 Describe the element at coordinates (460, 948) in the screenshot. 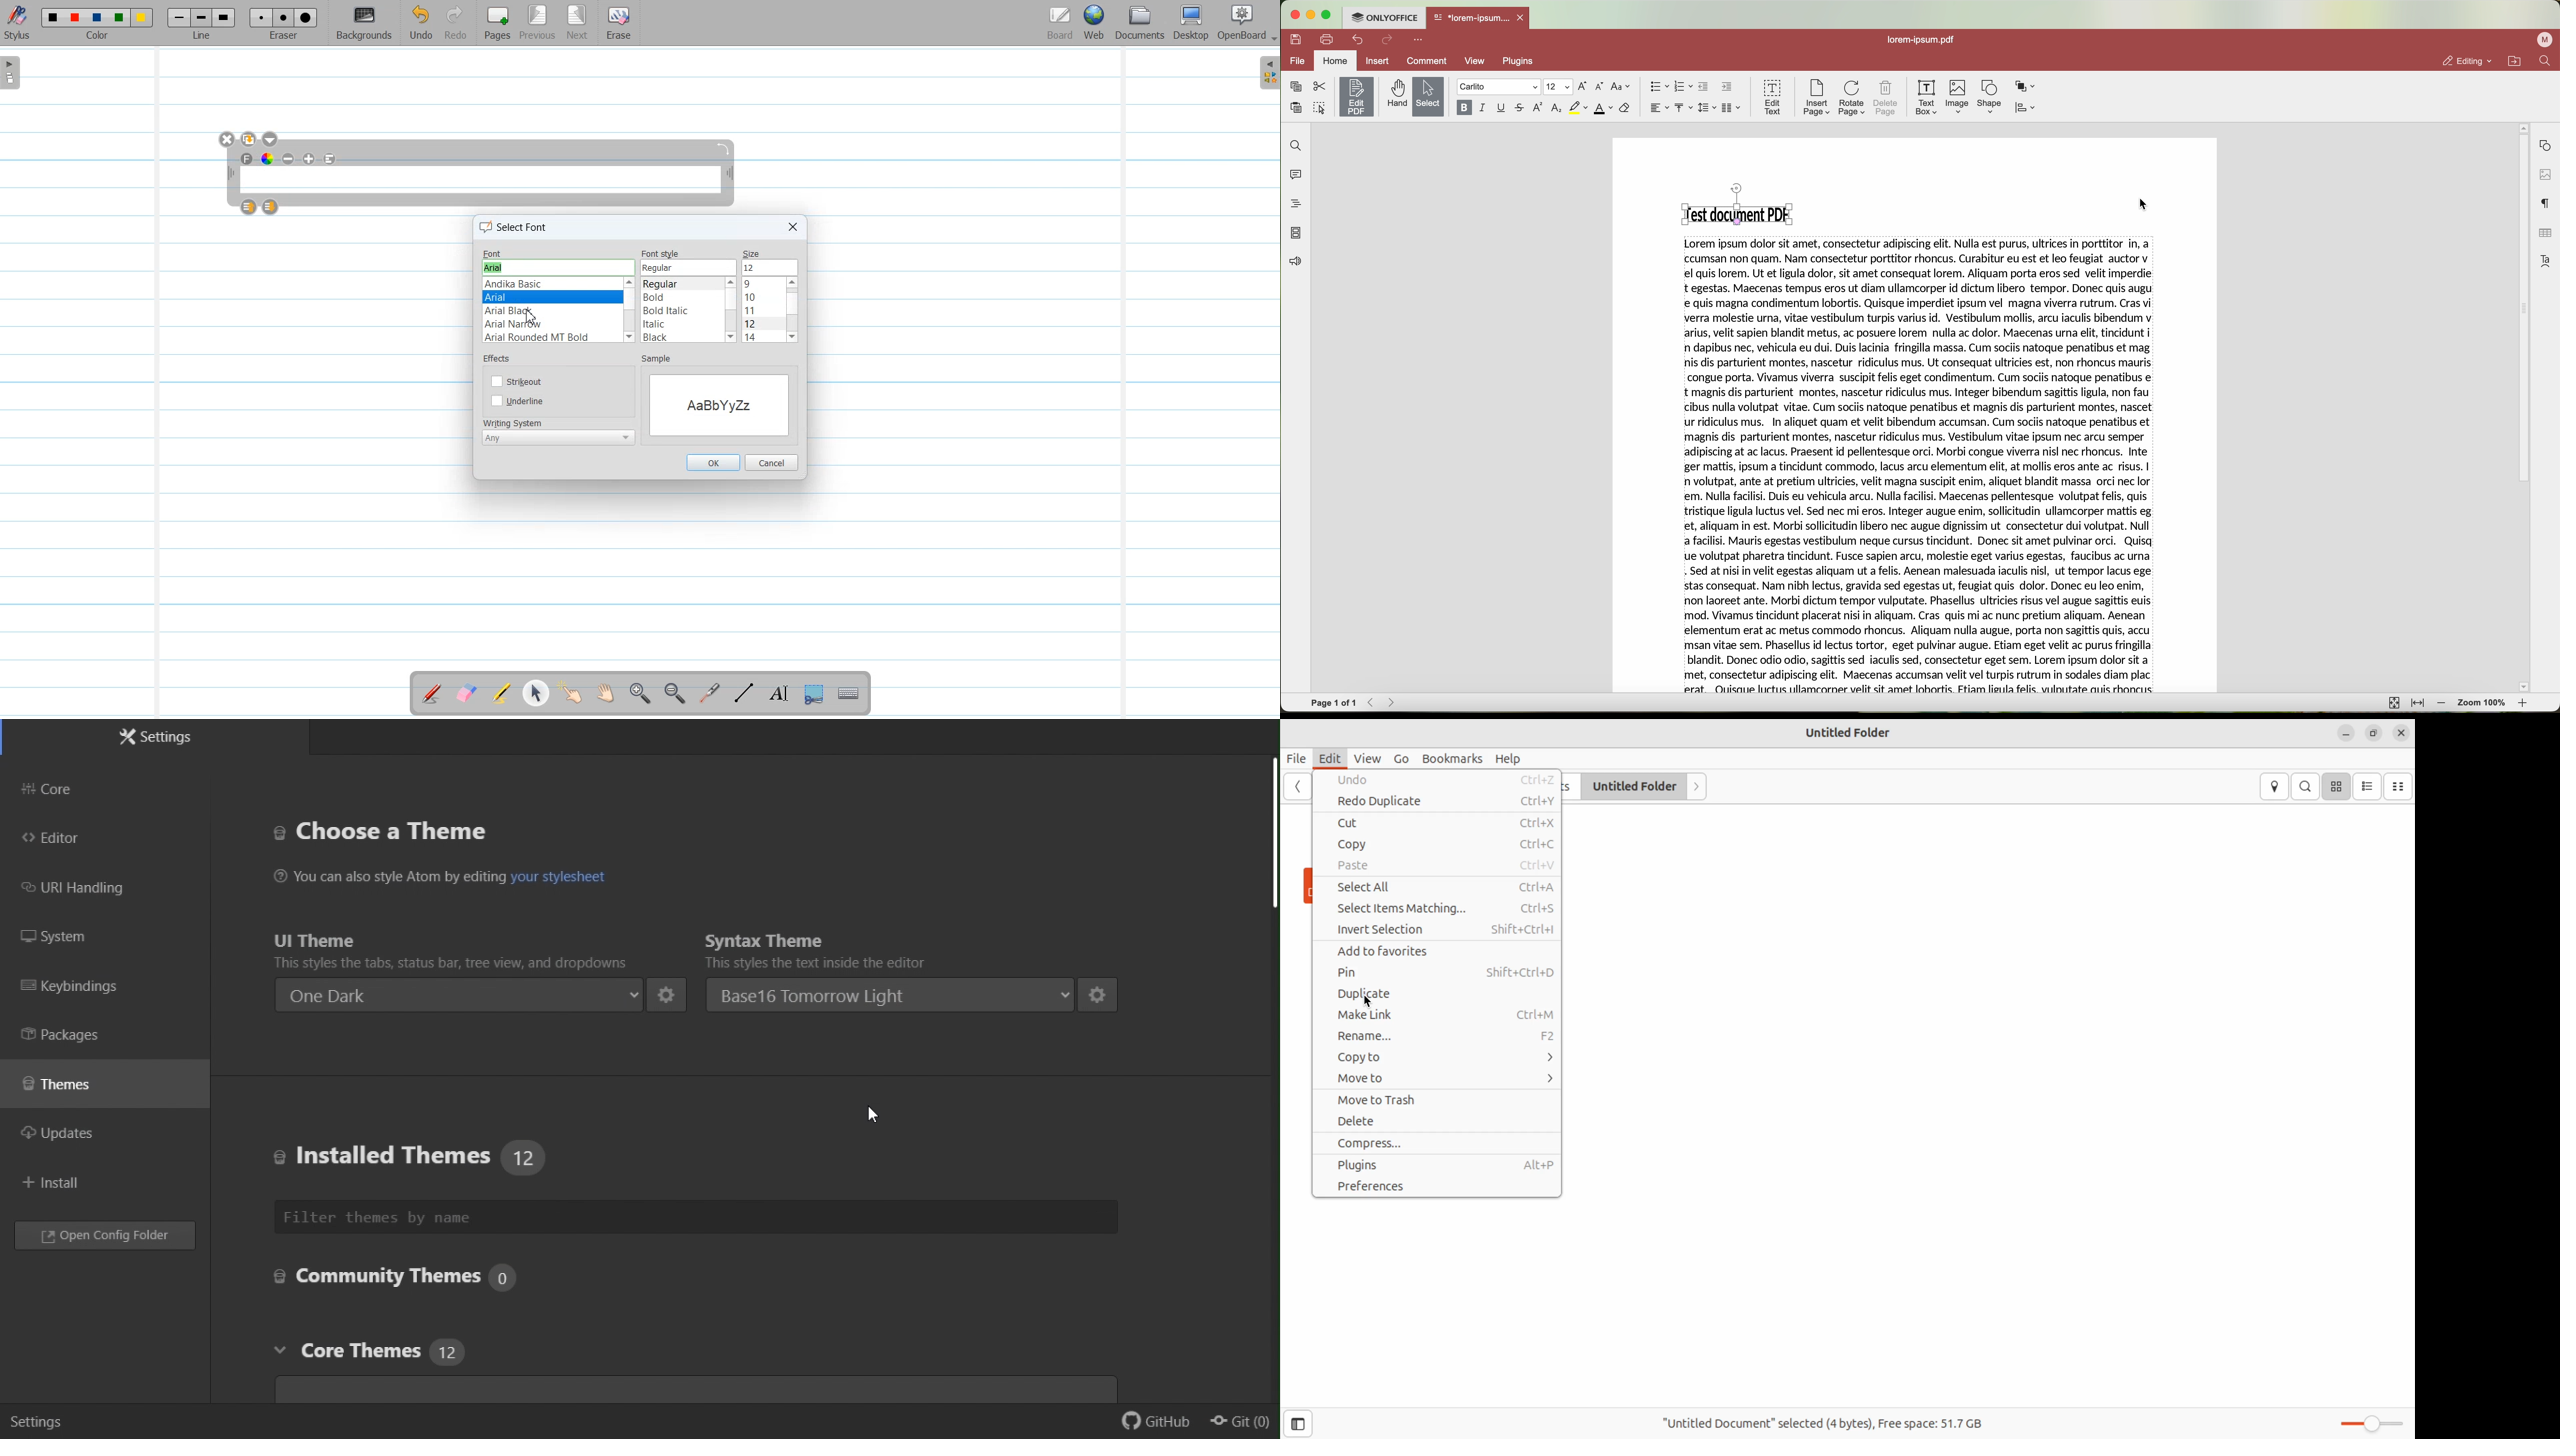

I see `UI theme` at that location.